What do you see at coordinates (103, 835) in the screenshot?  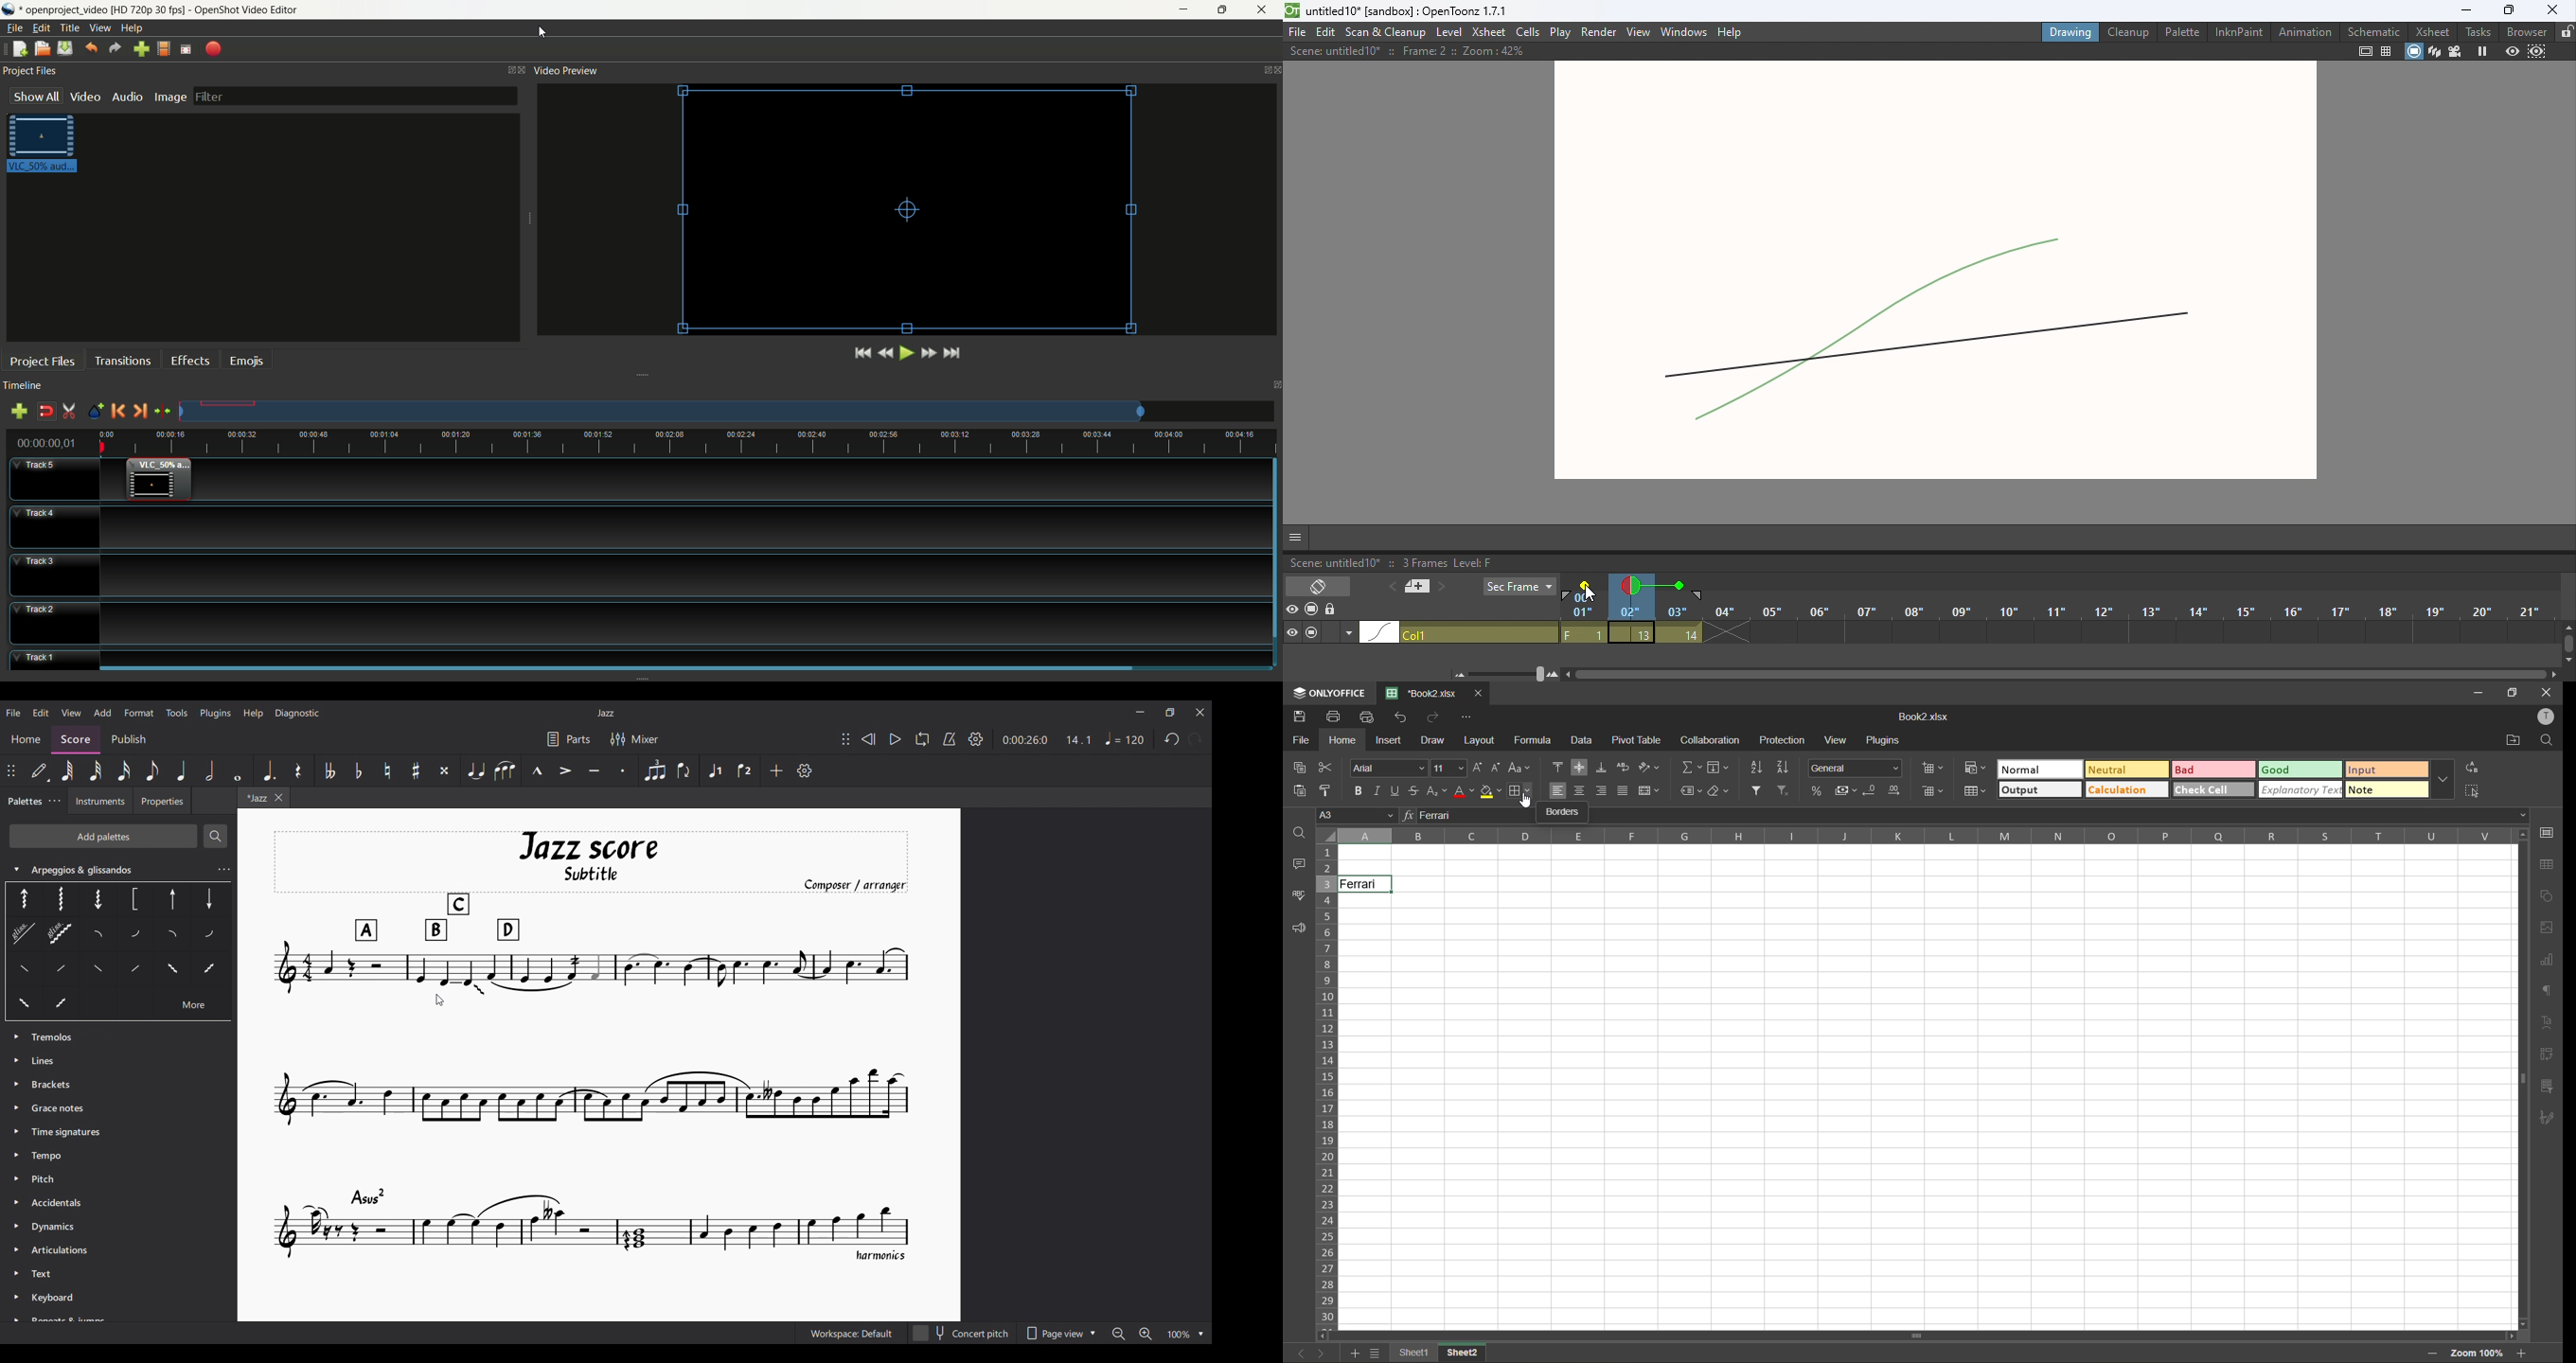 I see `Add palettes` at bounding box center [103, 835].